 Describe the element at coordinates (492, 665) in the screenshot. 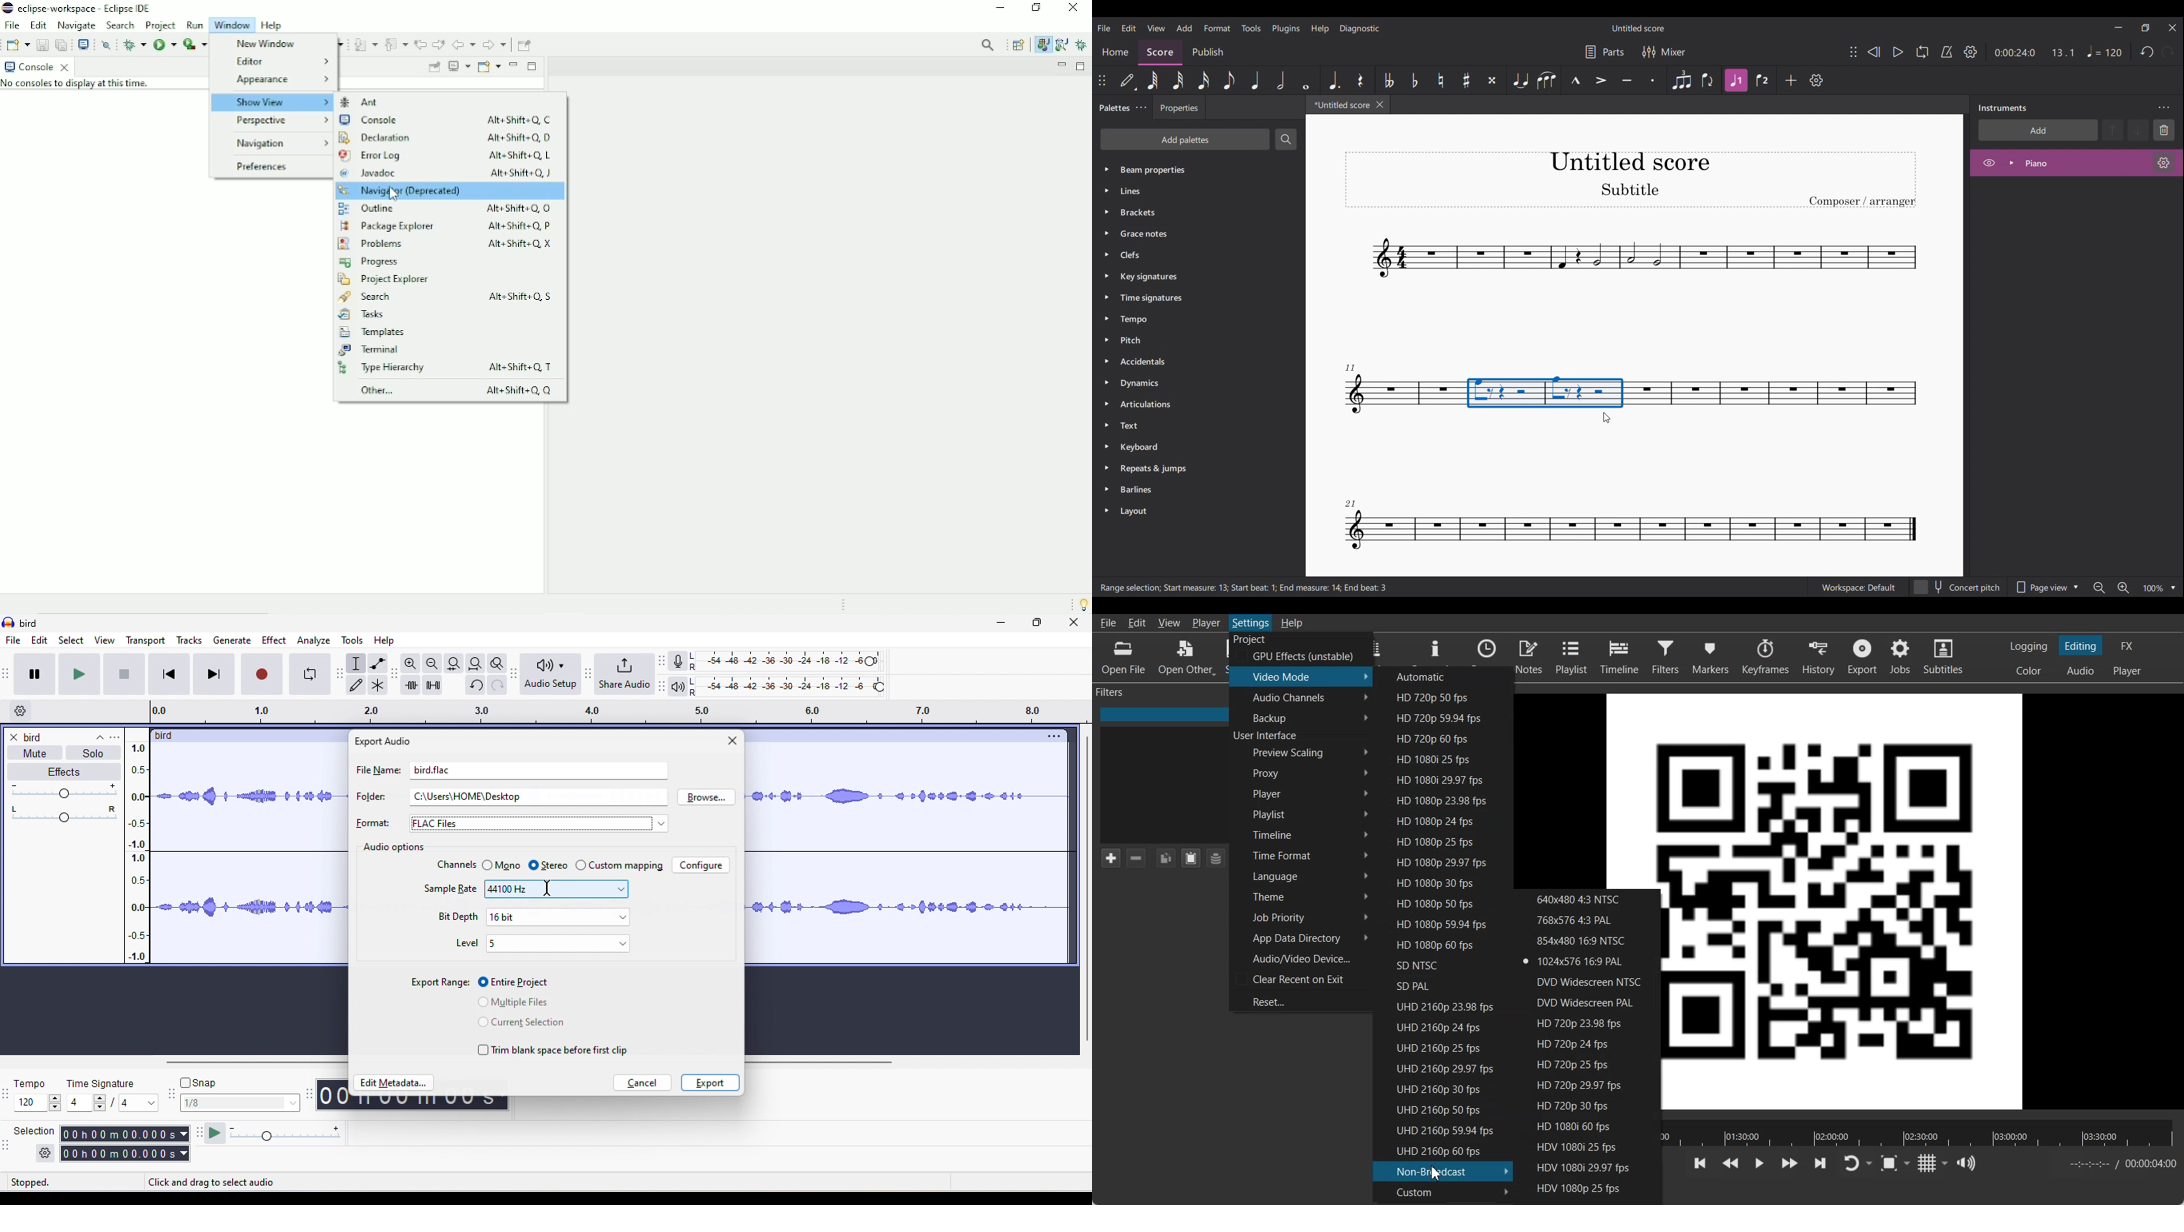

I see `zoom toggle` at that location.